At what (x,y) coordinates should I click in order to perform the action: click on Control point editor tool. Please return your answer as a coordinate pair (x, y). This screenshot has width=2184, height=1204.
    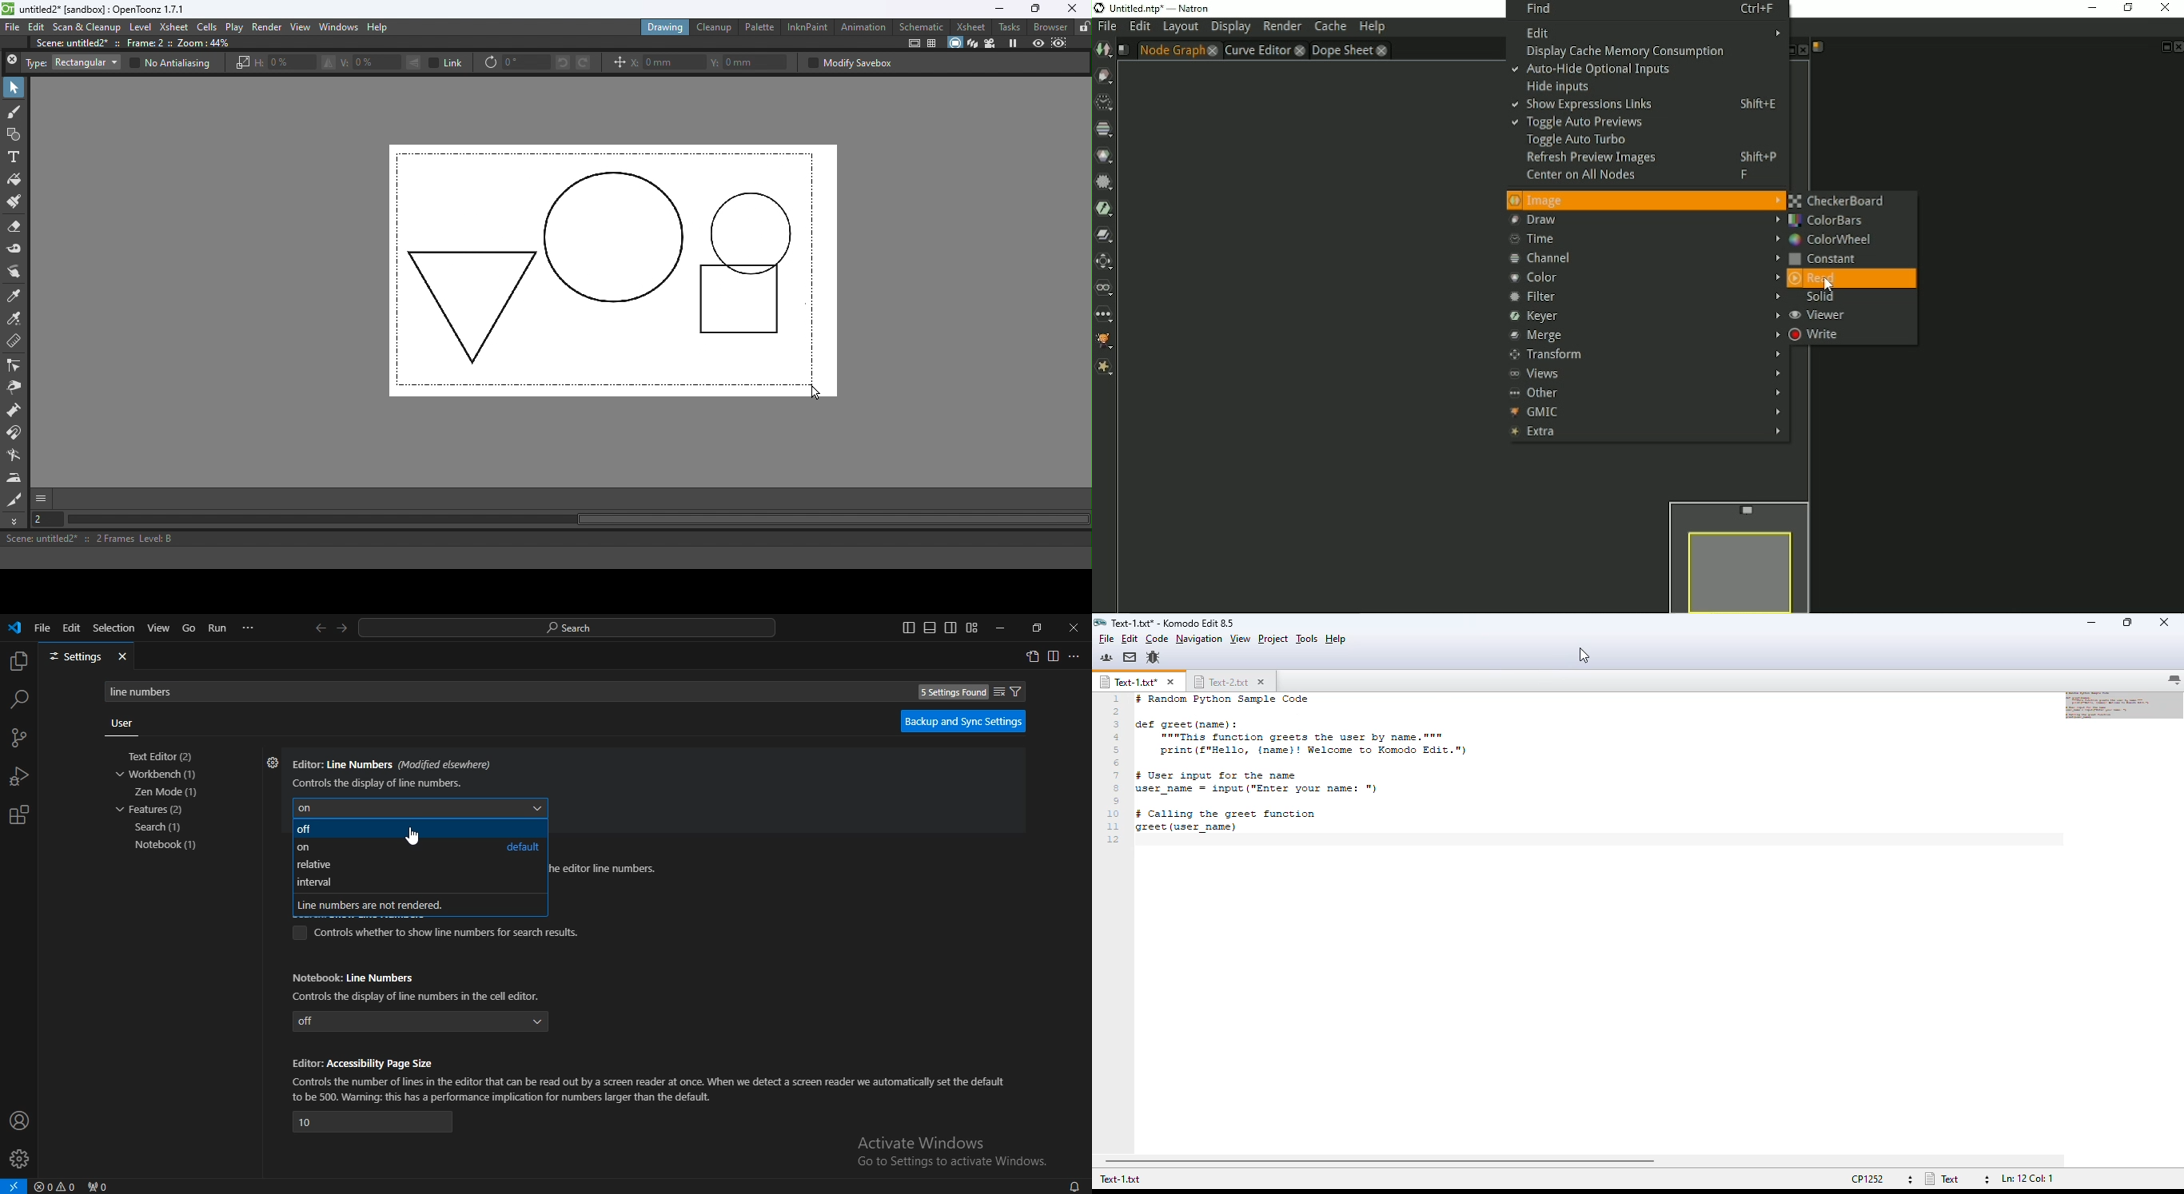
    Looking at the image, I should click on (15, 367).